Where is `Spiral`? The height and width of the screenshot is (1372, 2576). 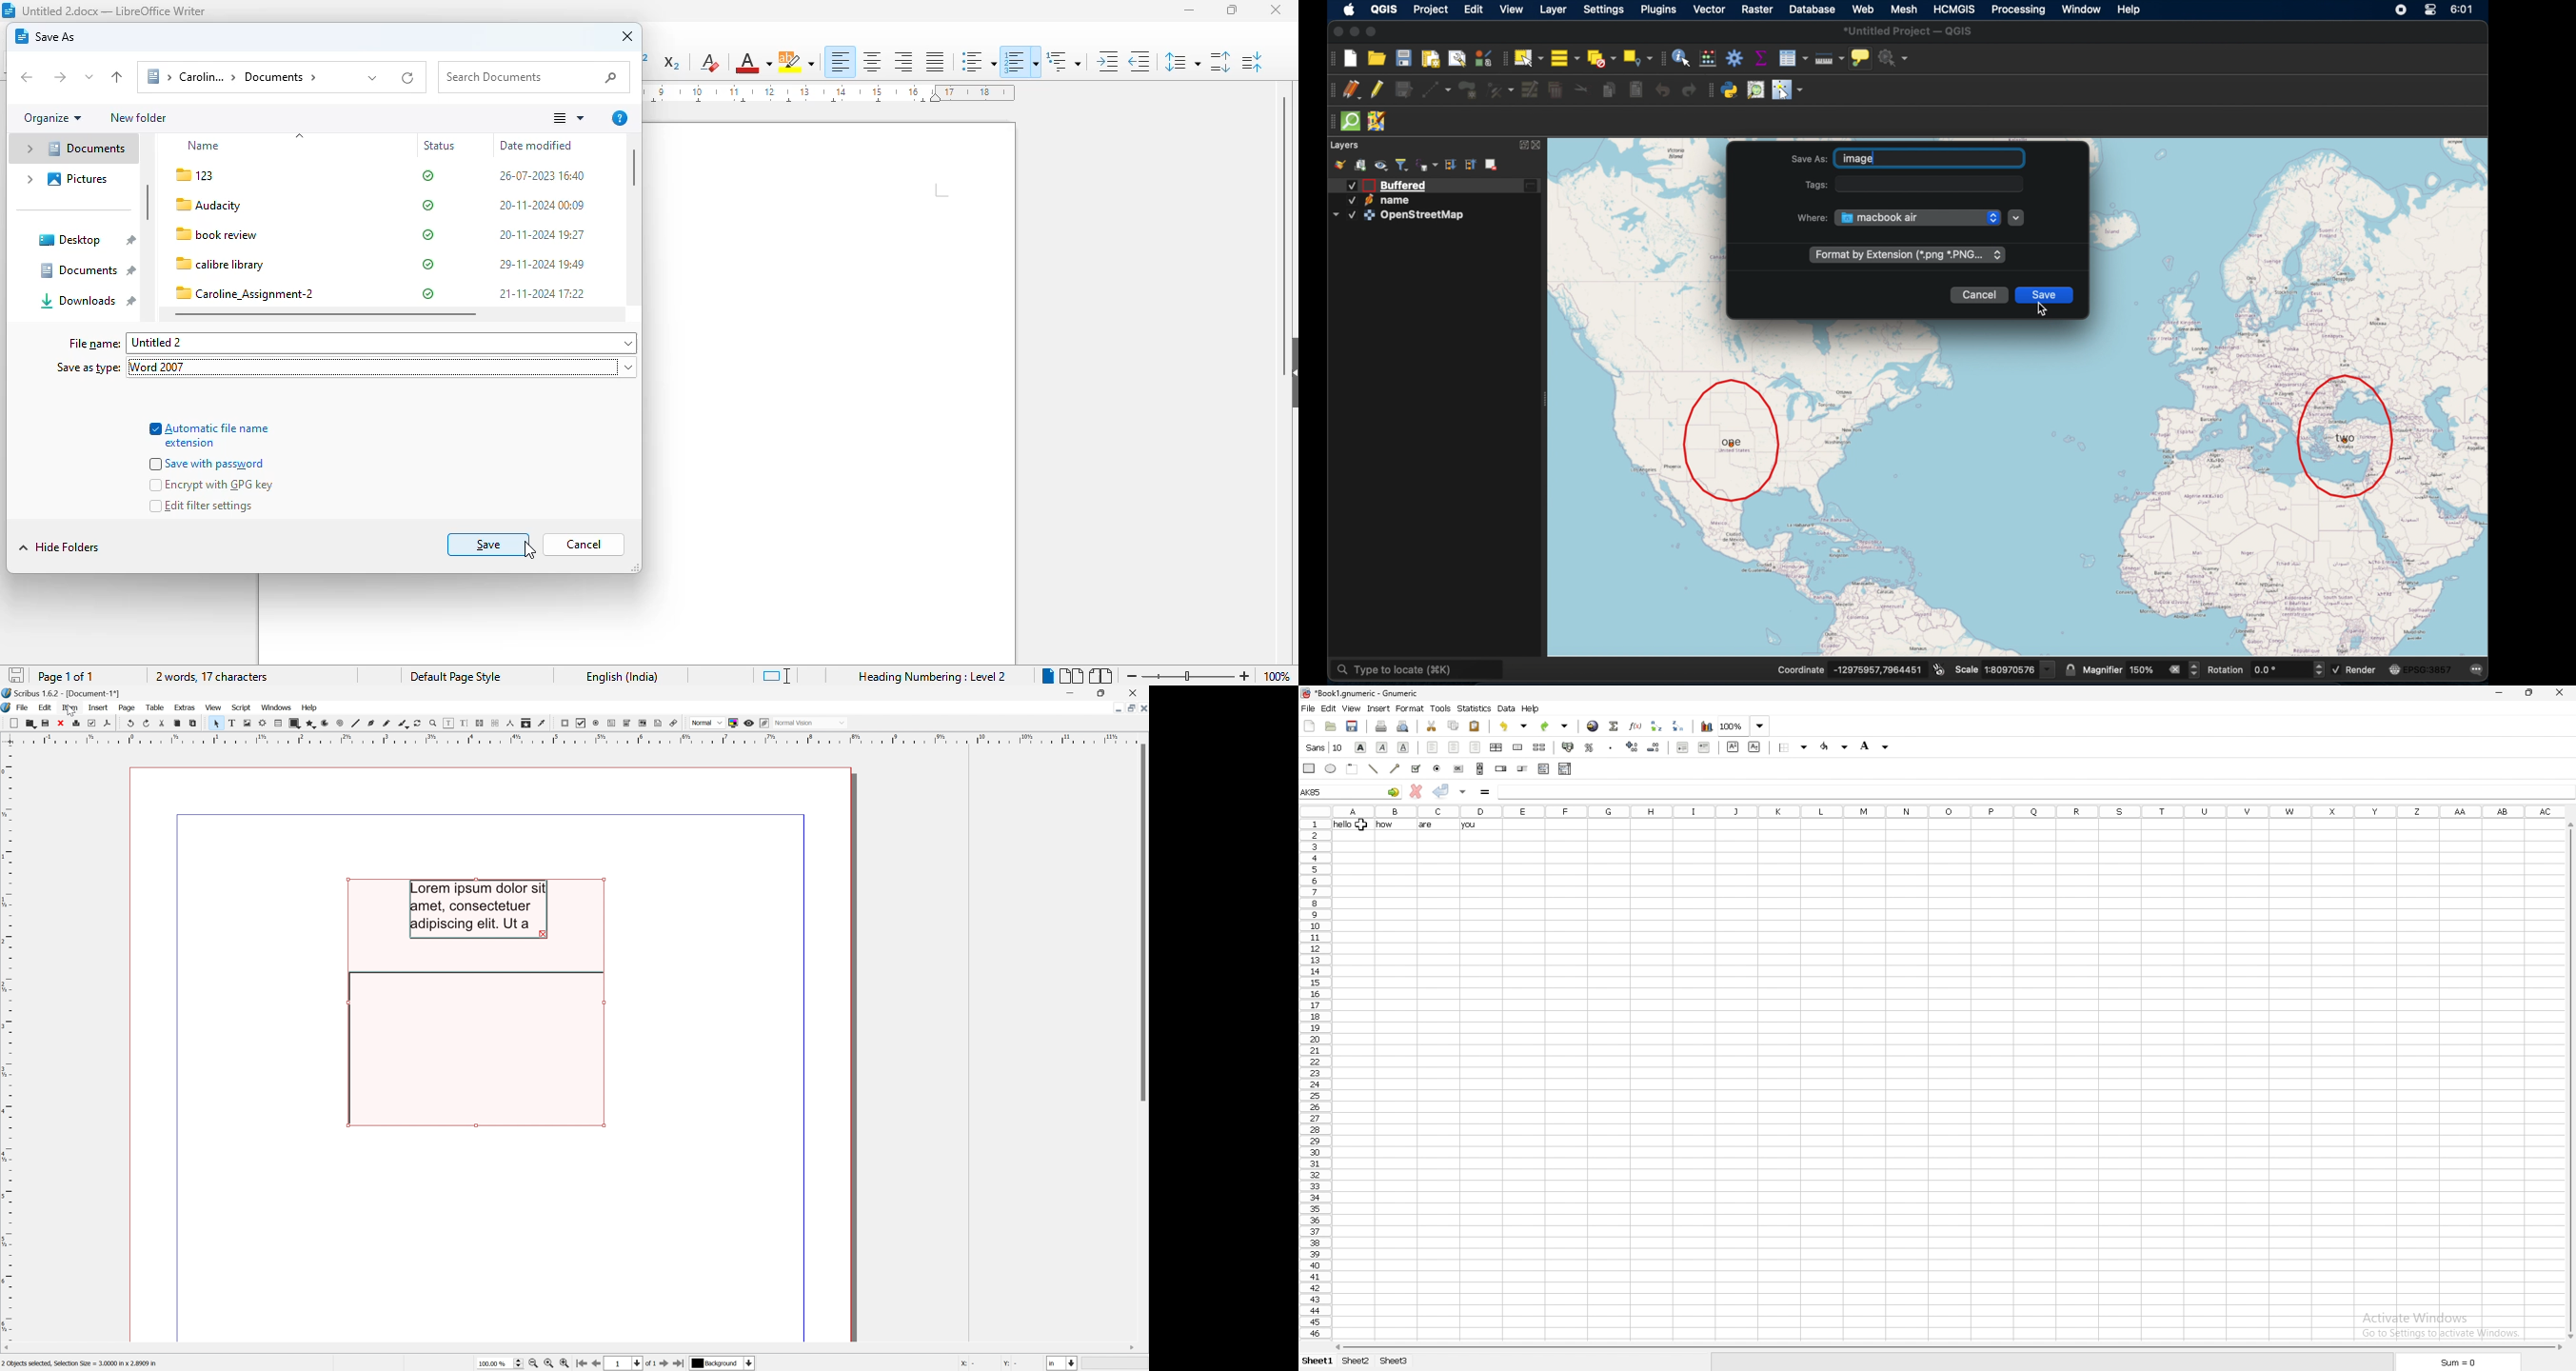 Spiral is located at coordinates (340, 723).